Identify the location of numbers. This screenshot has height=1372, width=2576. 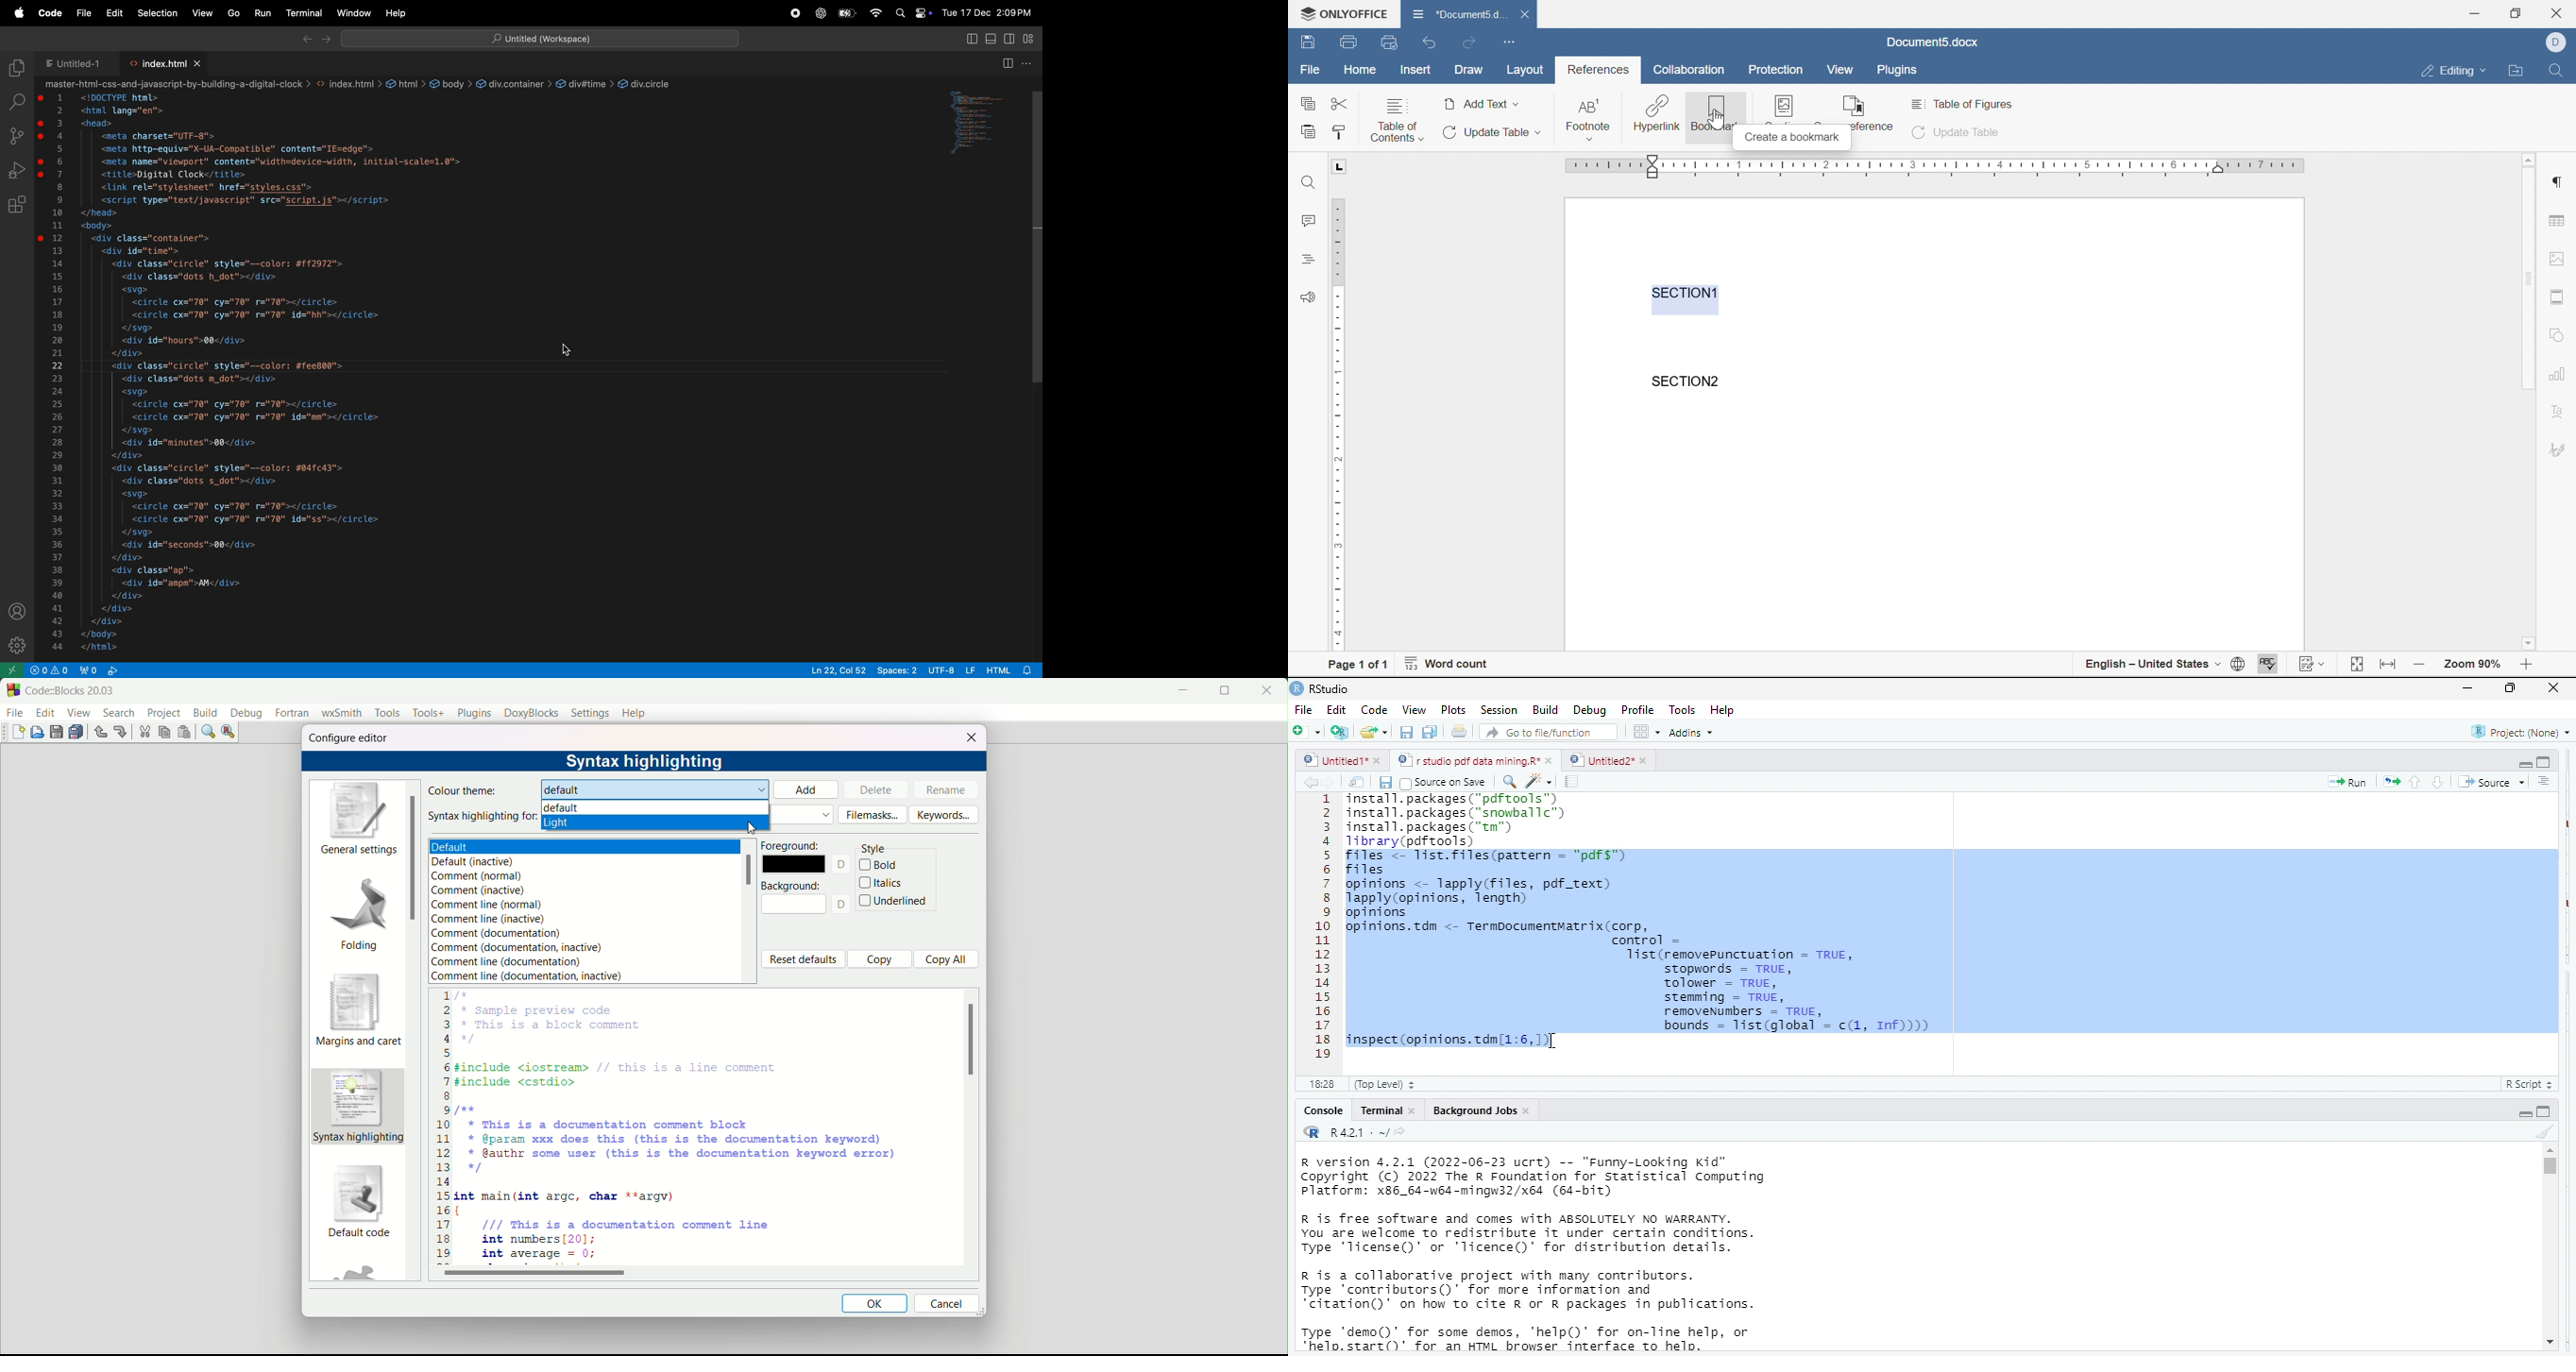
(441, 1128).